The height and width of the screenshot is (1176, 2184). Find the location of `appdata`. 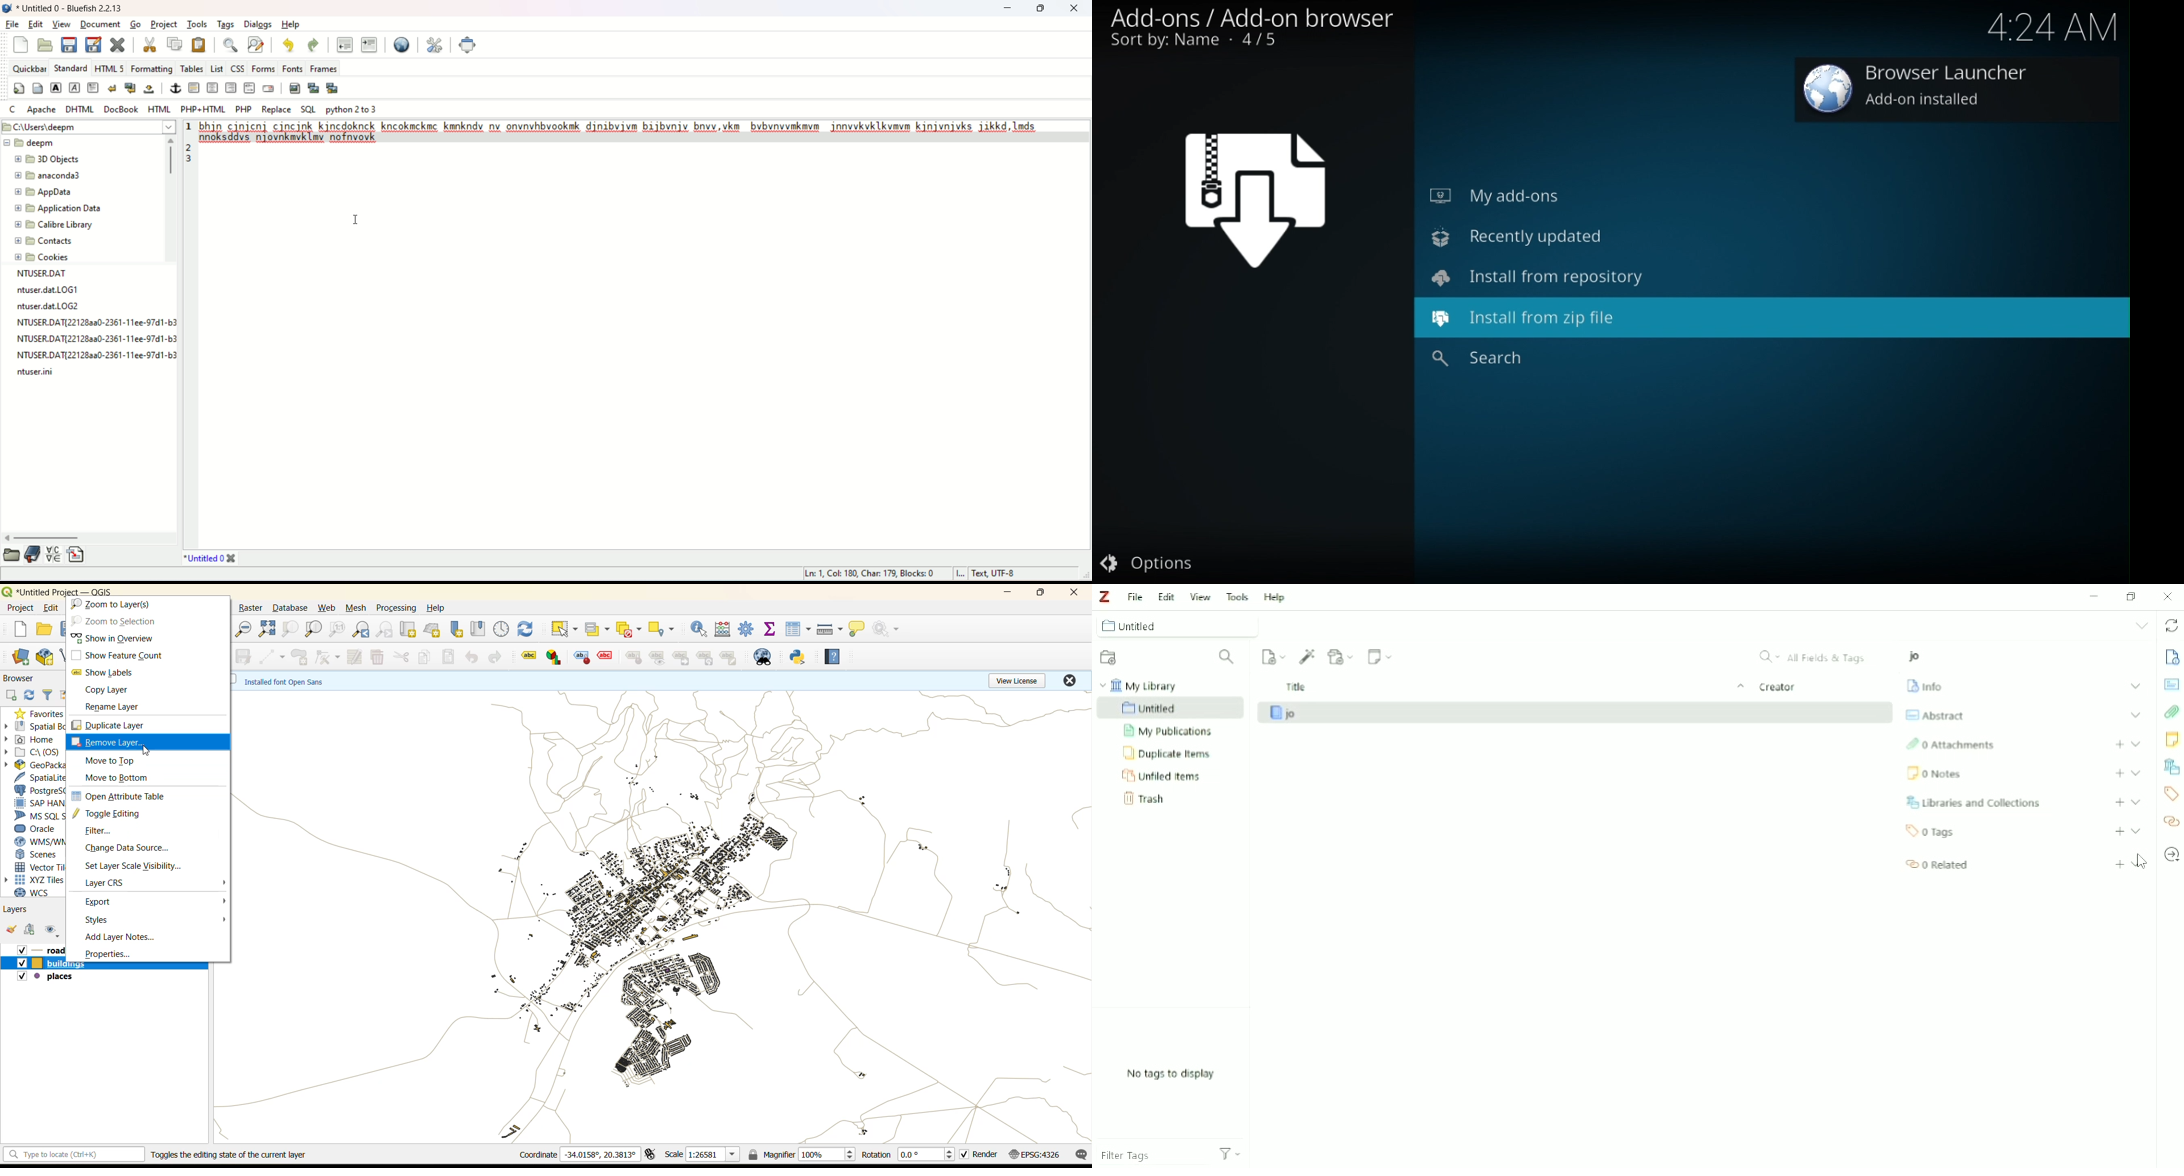

appdata is located at coordinates (45, 192).